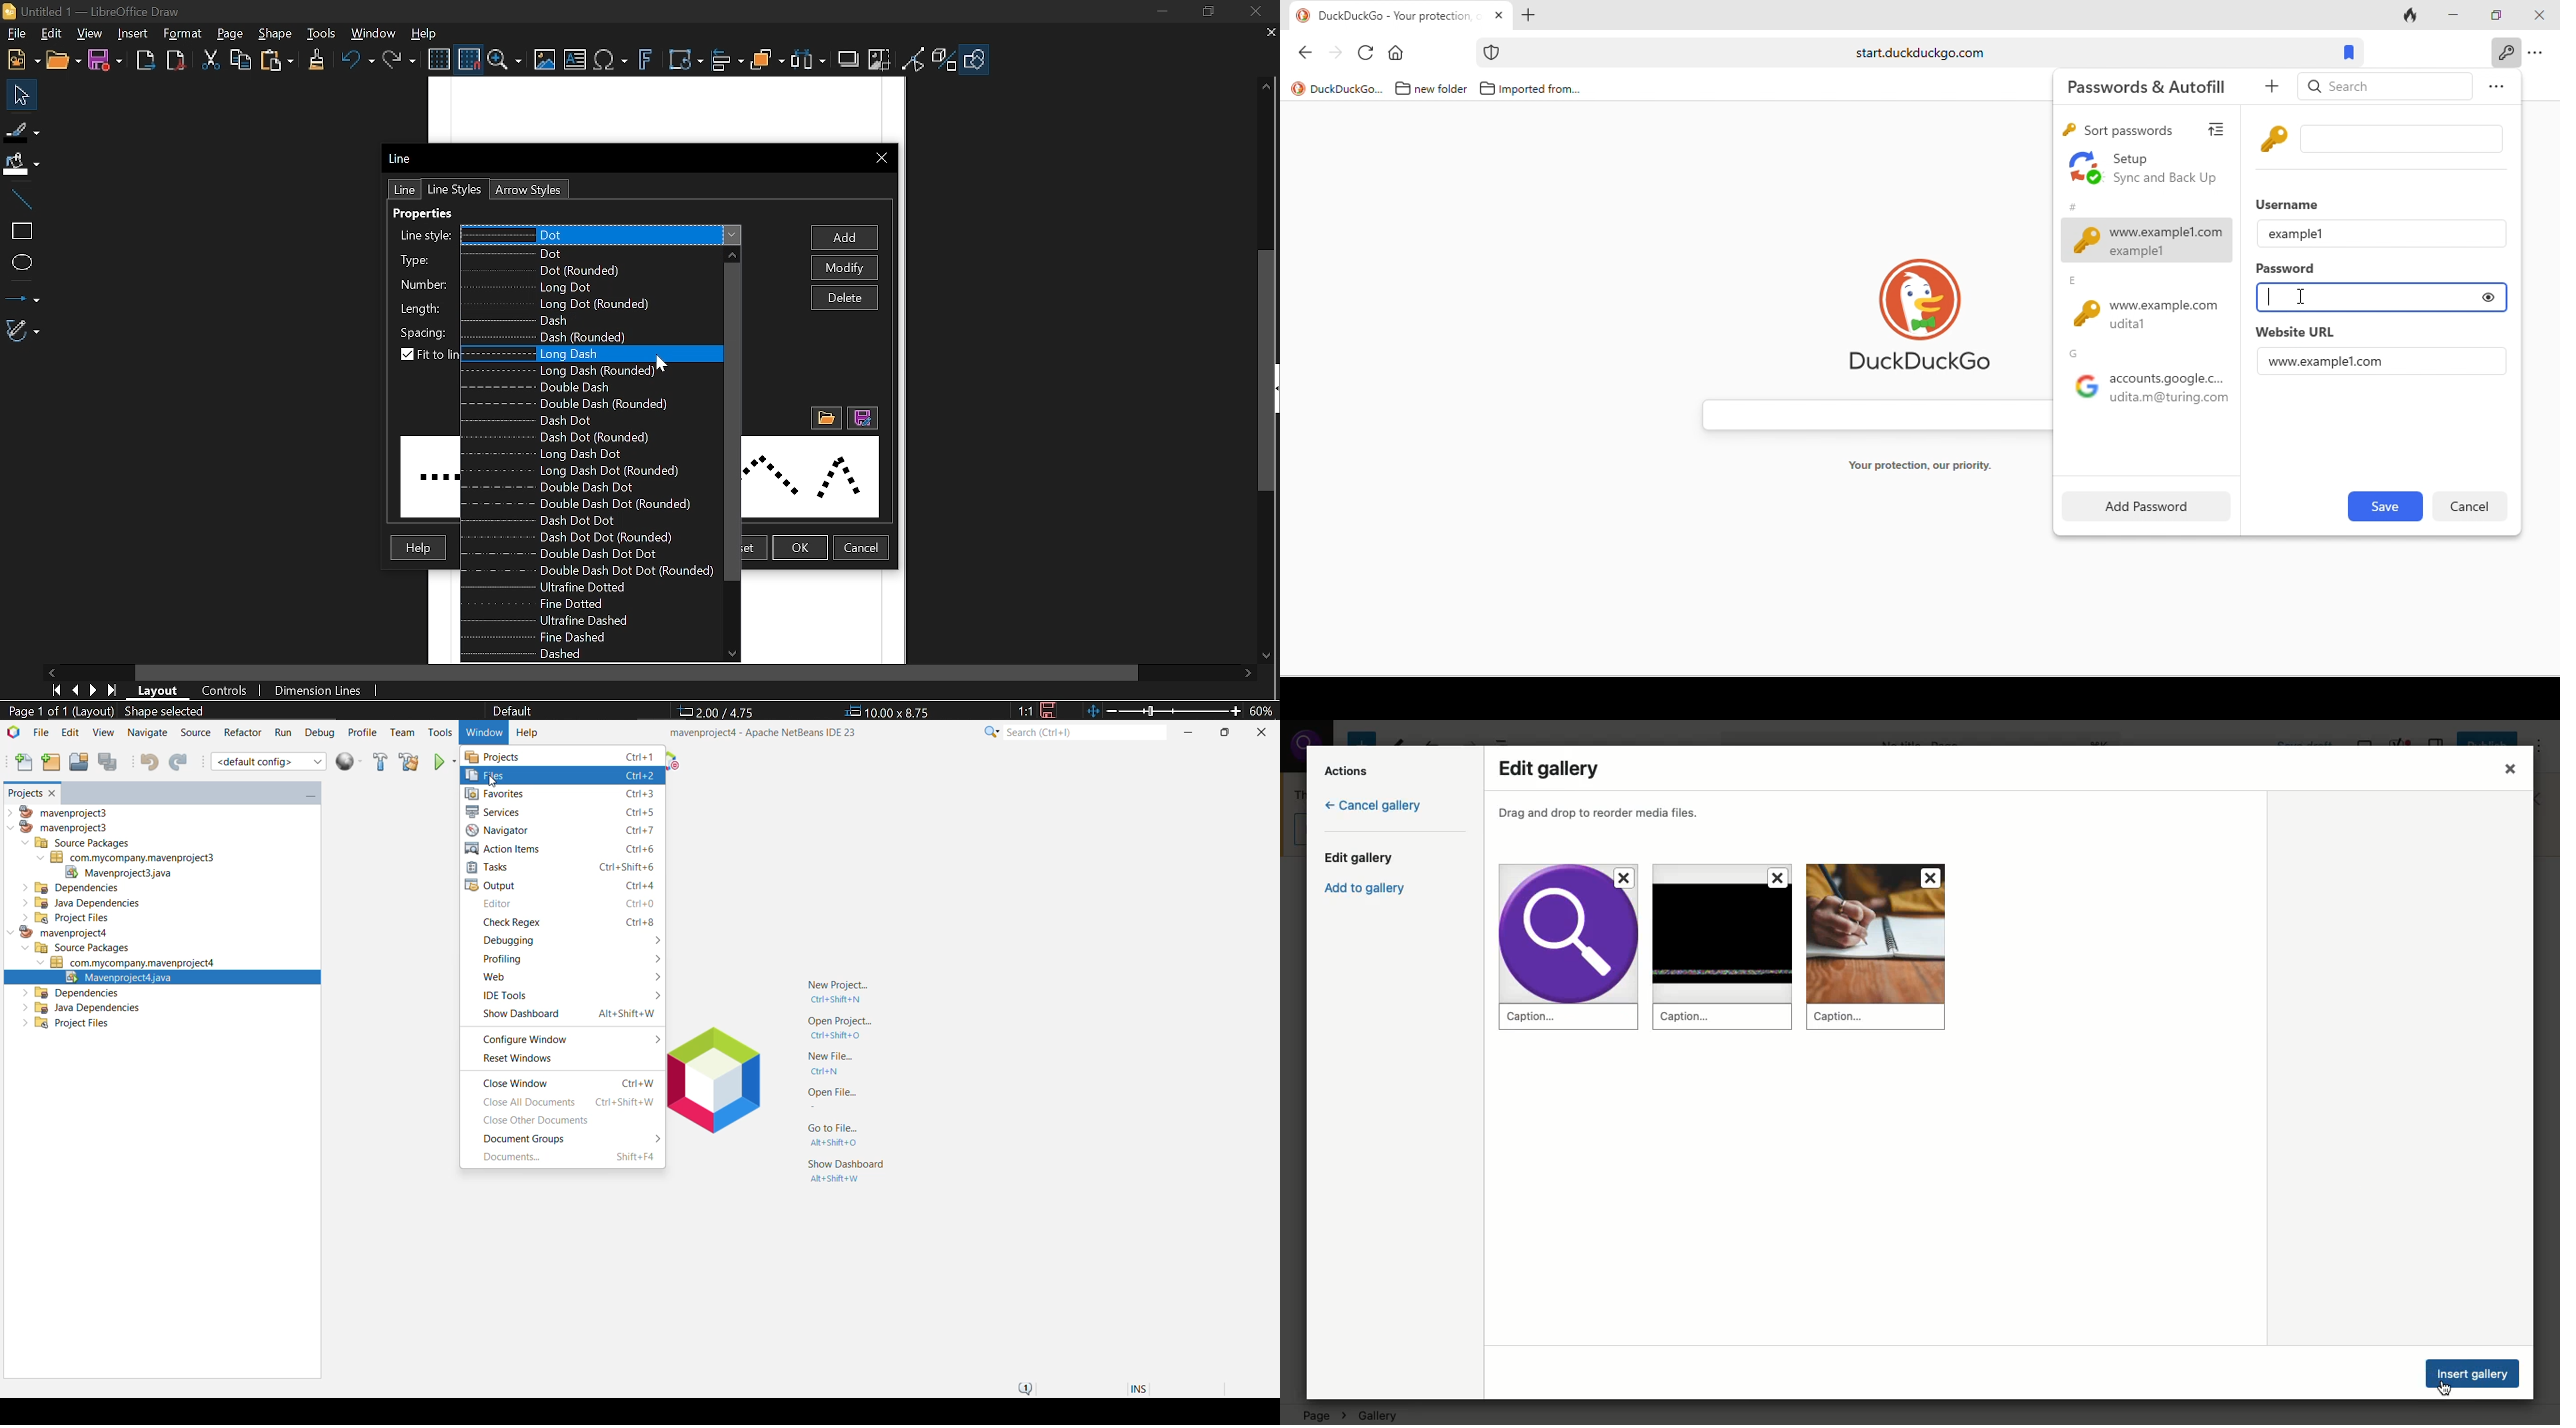 The height and width of the screenshot is (1428, 2576). I want to click on dots, so click(429, 477).